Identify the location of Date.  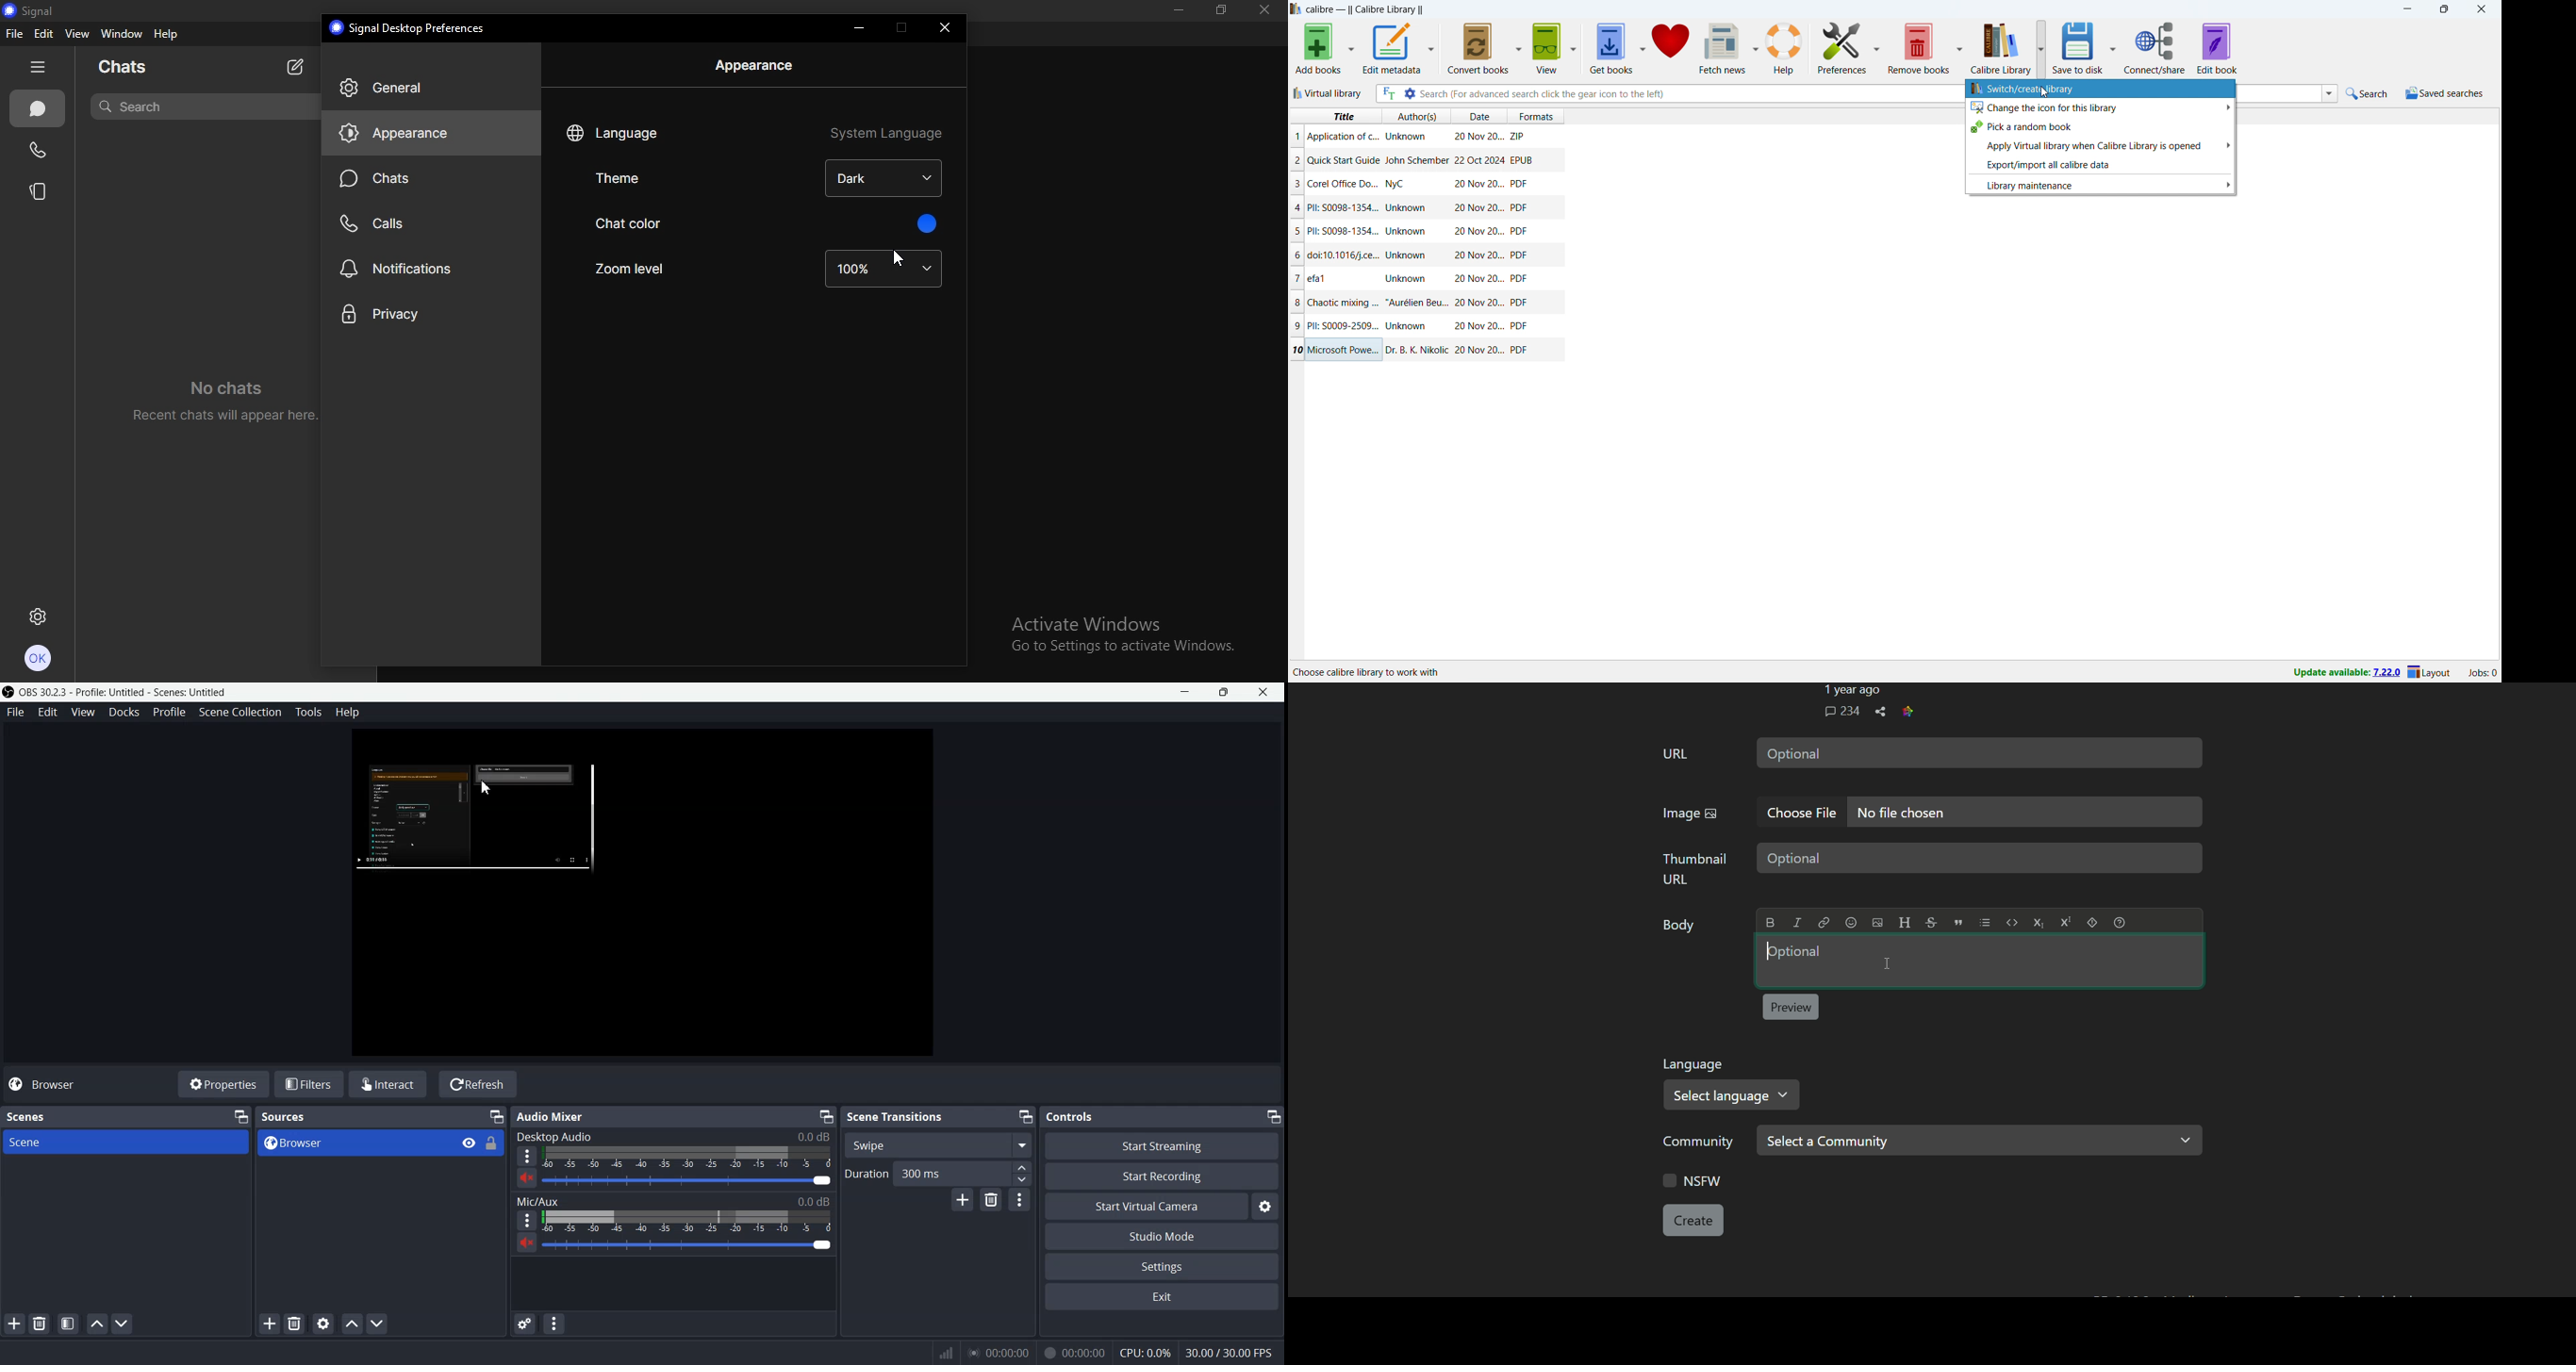
(1480, 303).